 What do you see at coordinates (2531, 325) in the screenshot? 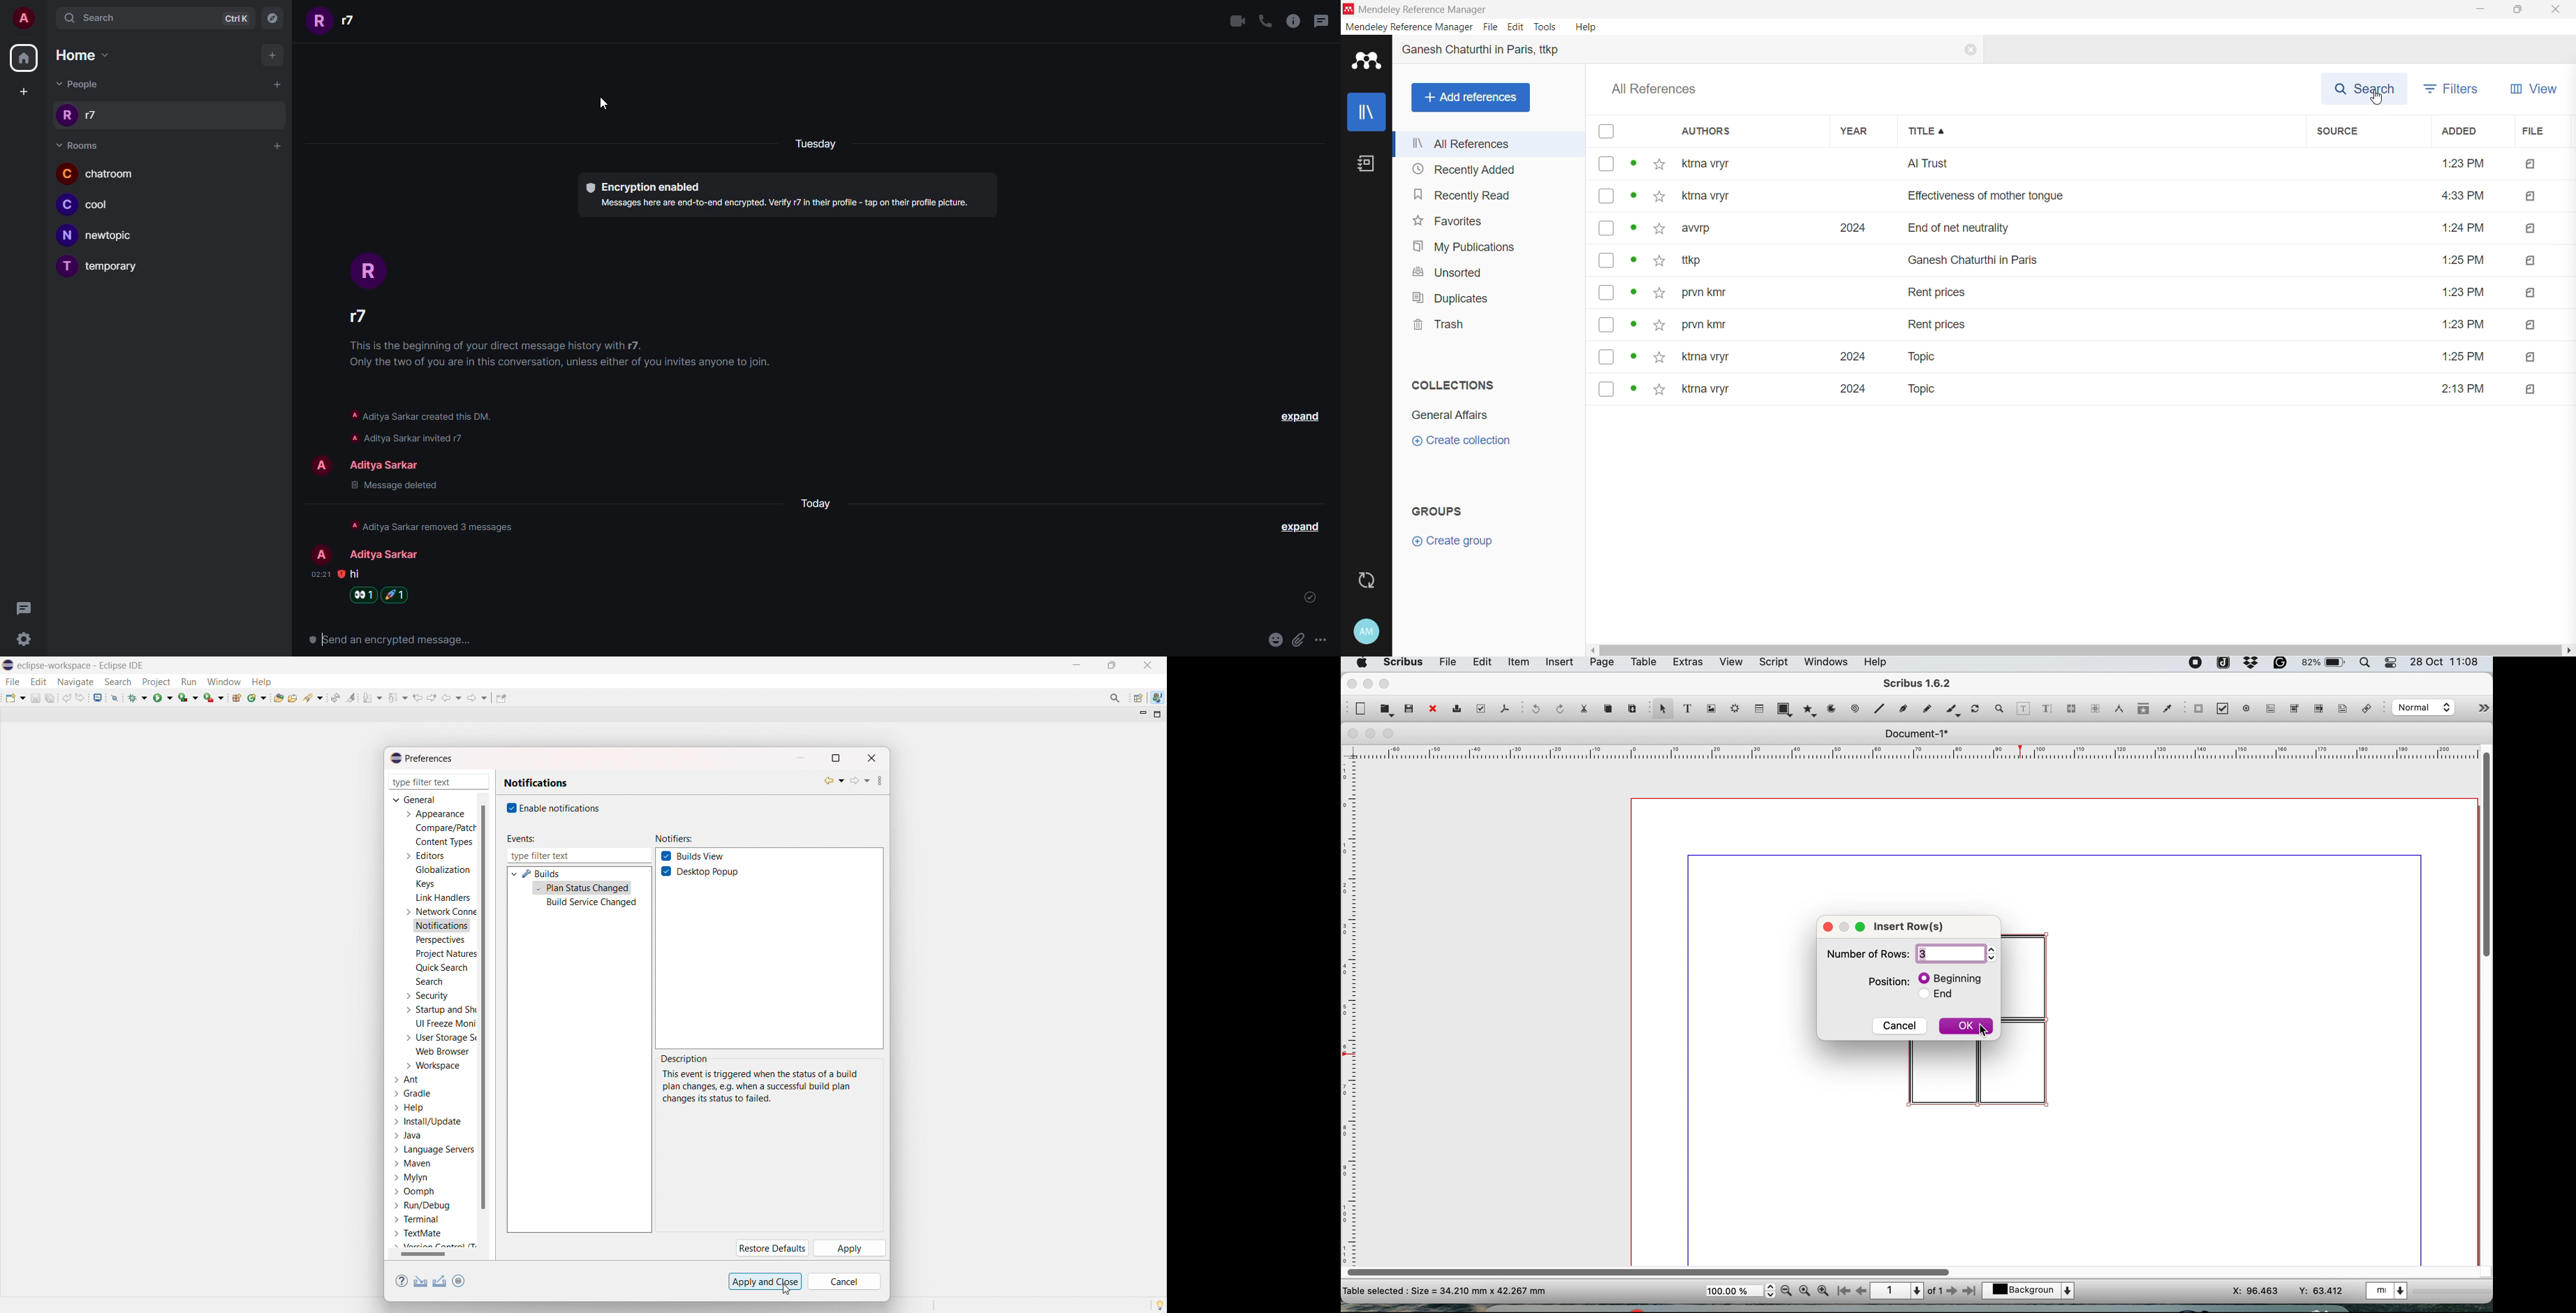
I see `file type` at bounding box center [2531, 325].